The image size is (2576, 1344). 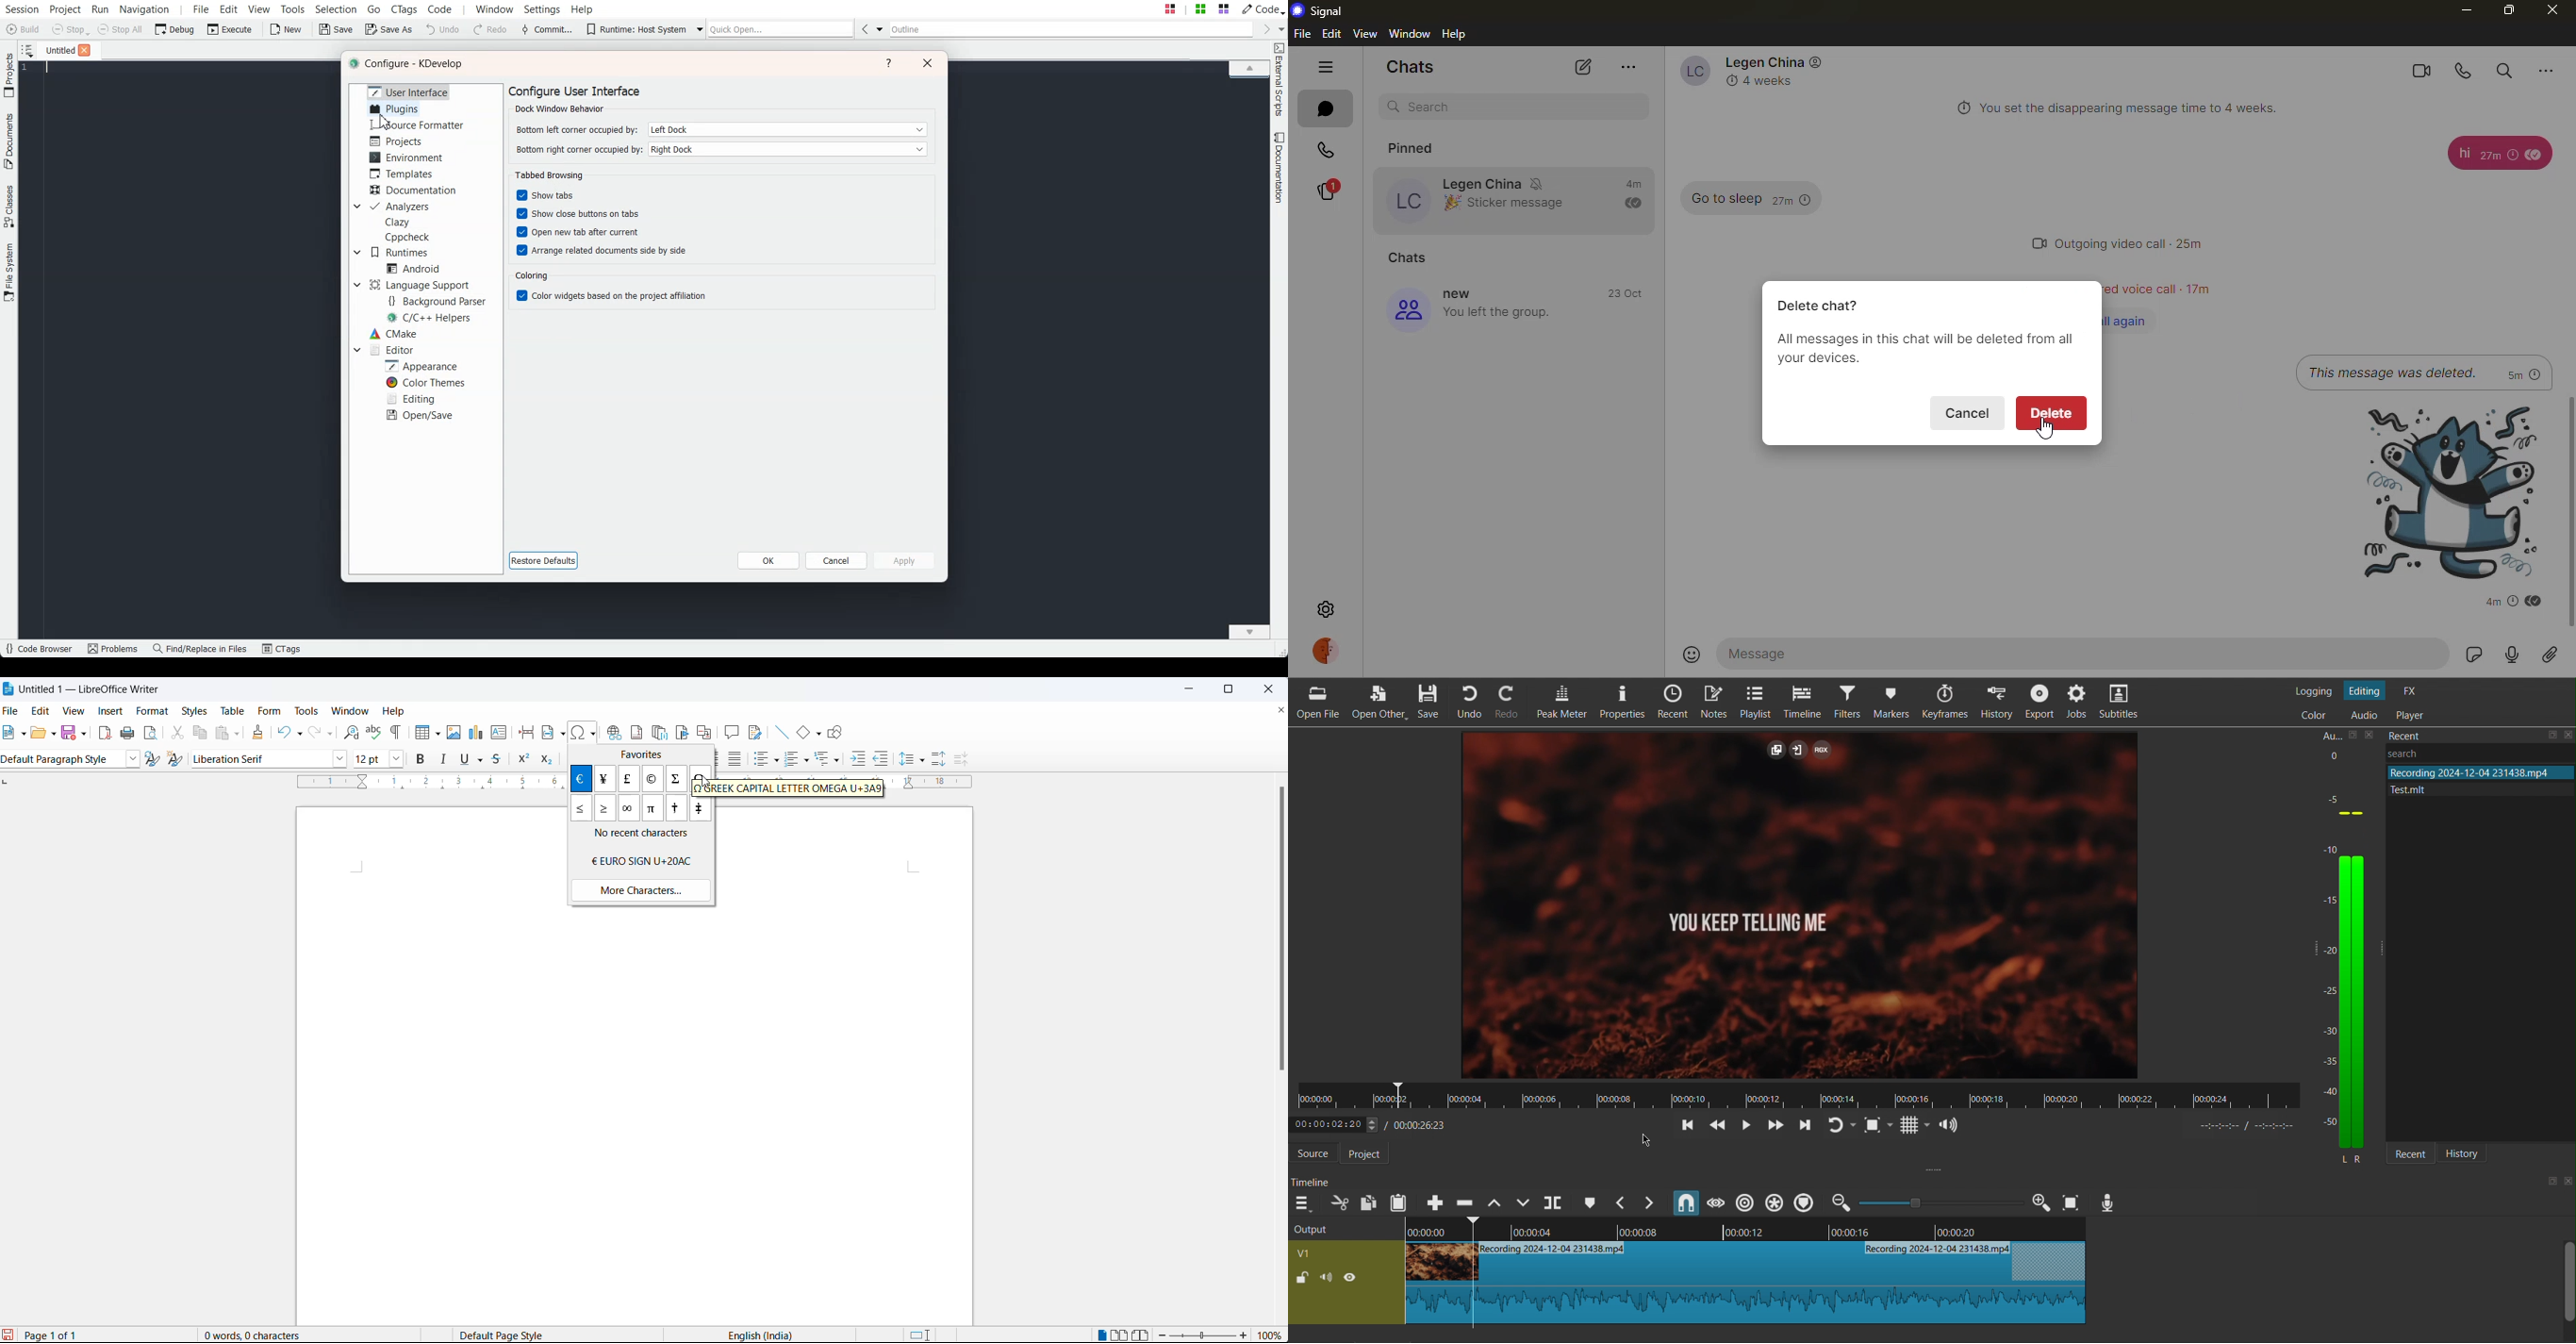 I want to click on inert cross-reference`, so click(x=707, y=732).